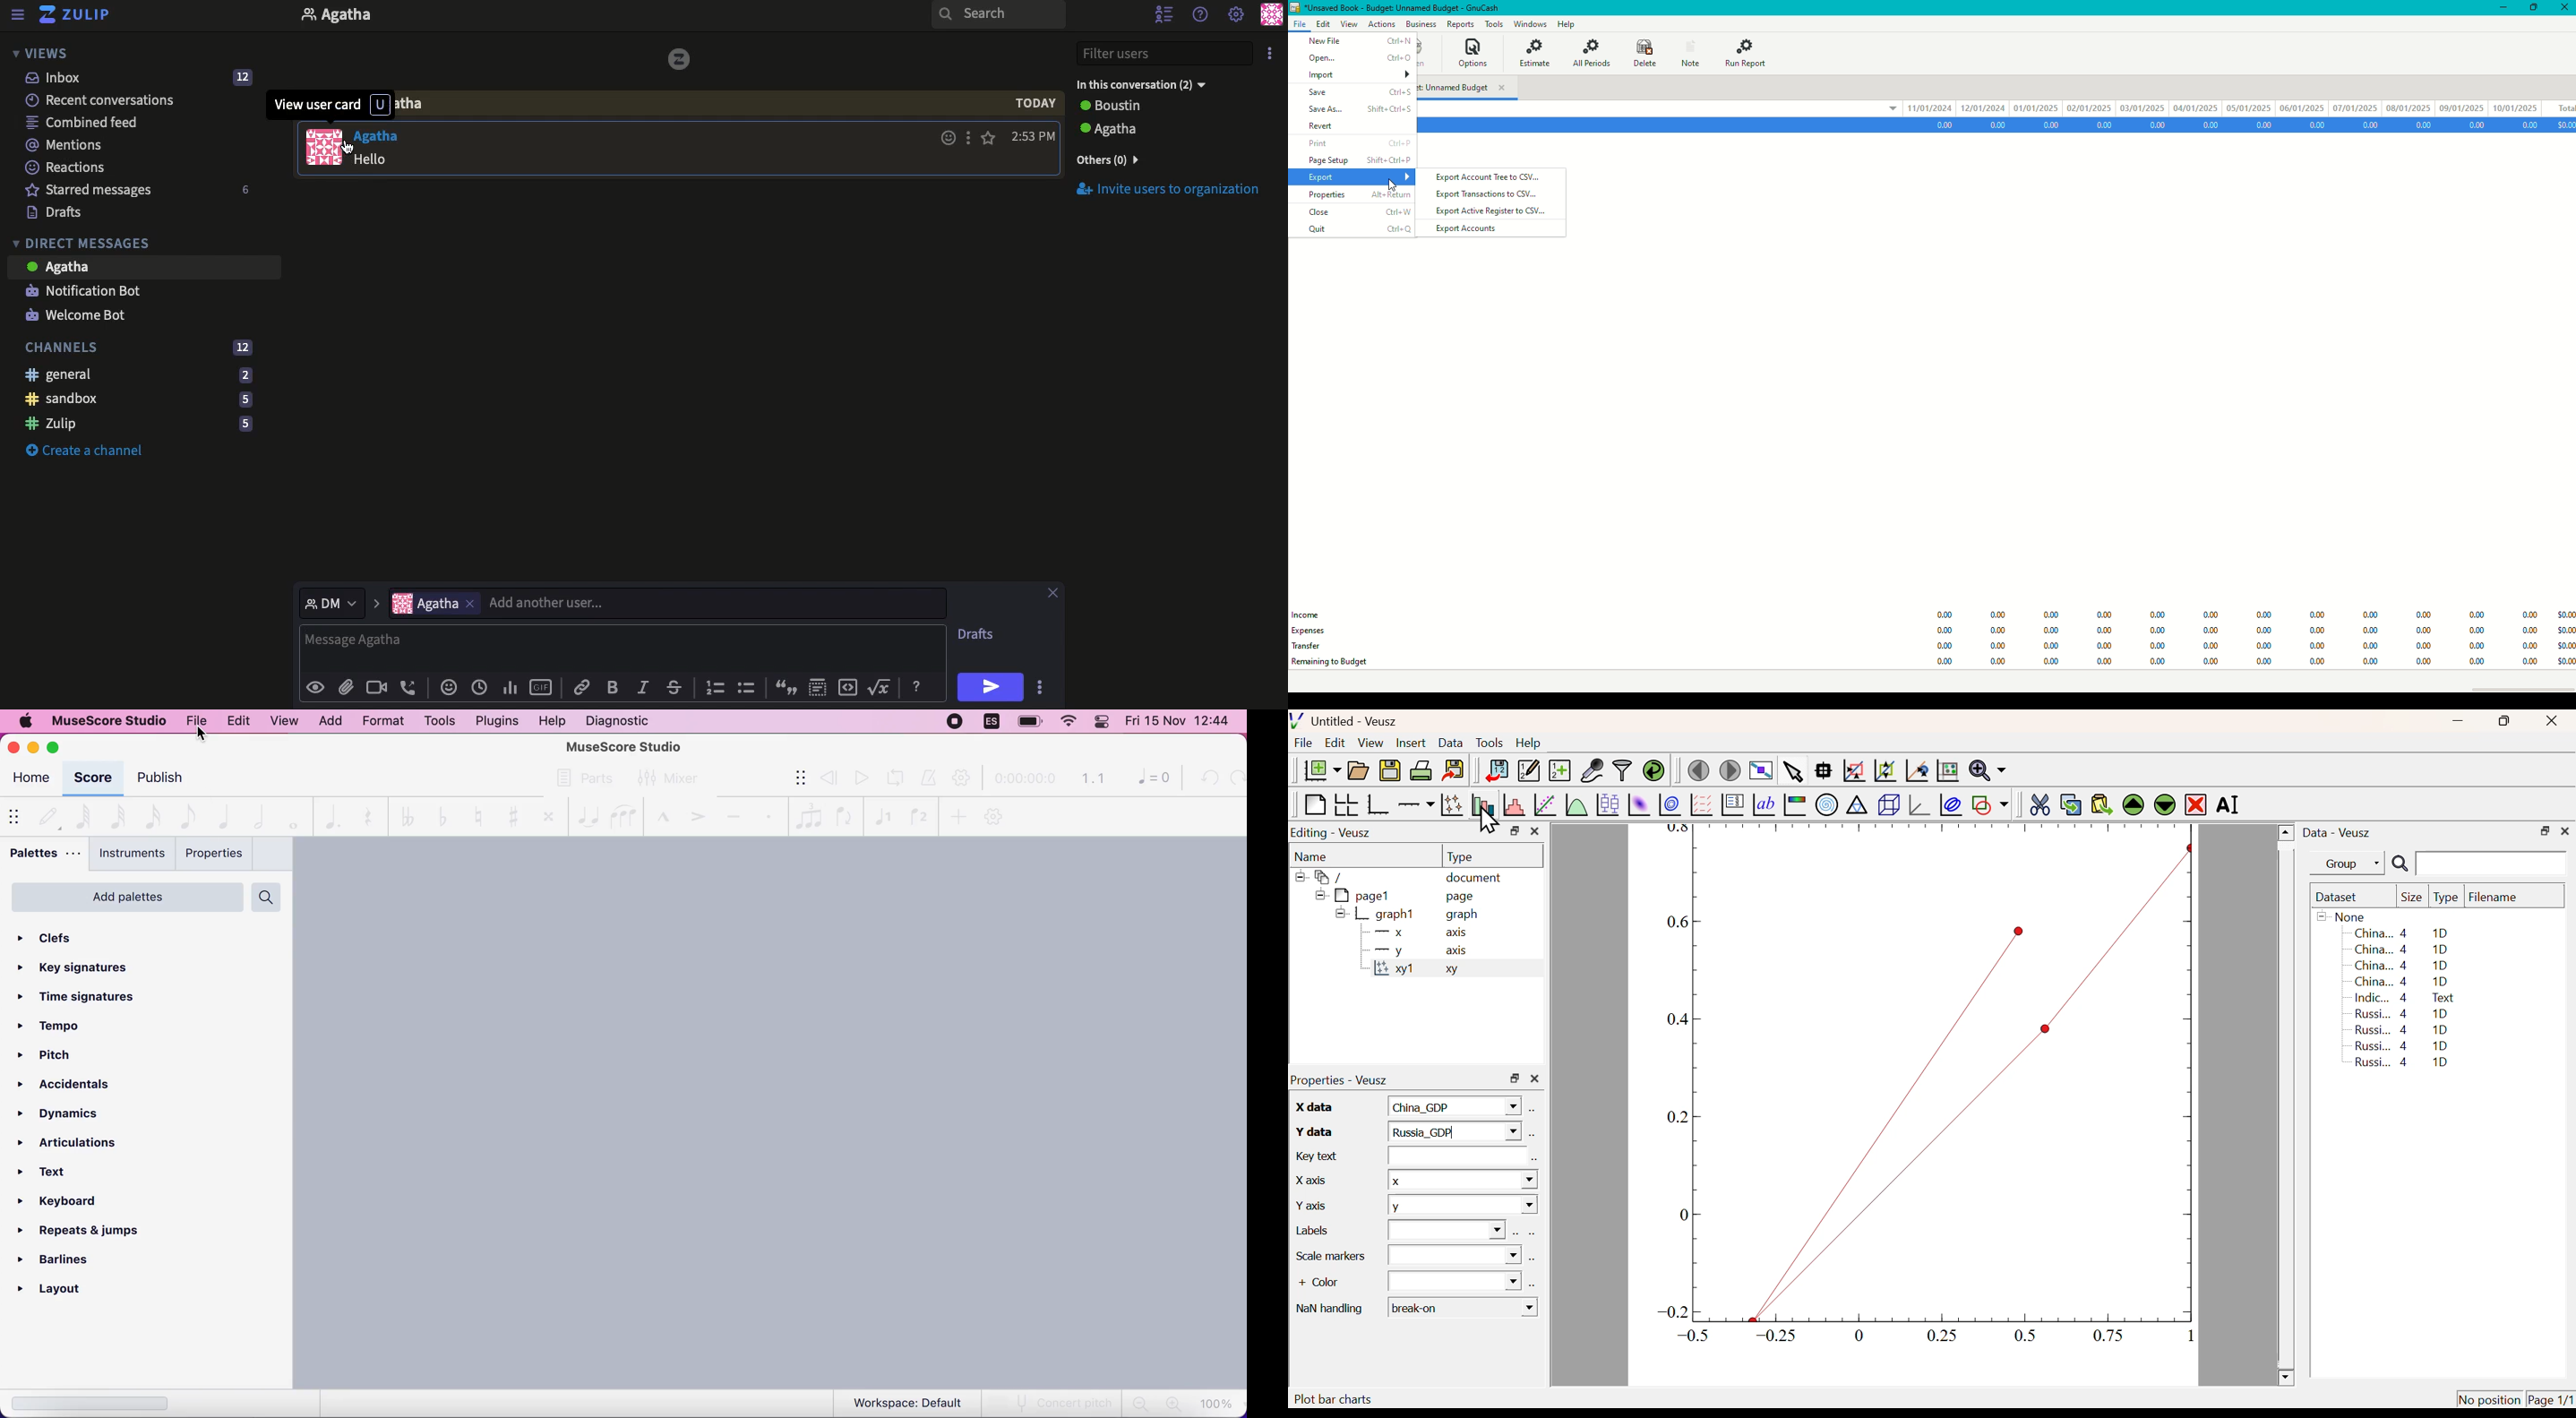 This screenshot has width=2576, height=1428. What do you see at coordinates (1352, 125) in the screenshot?
I see `Reset` at bounding box center [1352, 125].